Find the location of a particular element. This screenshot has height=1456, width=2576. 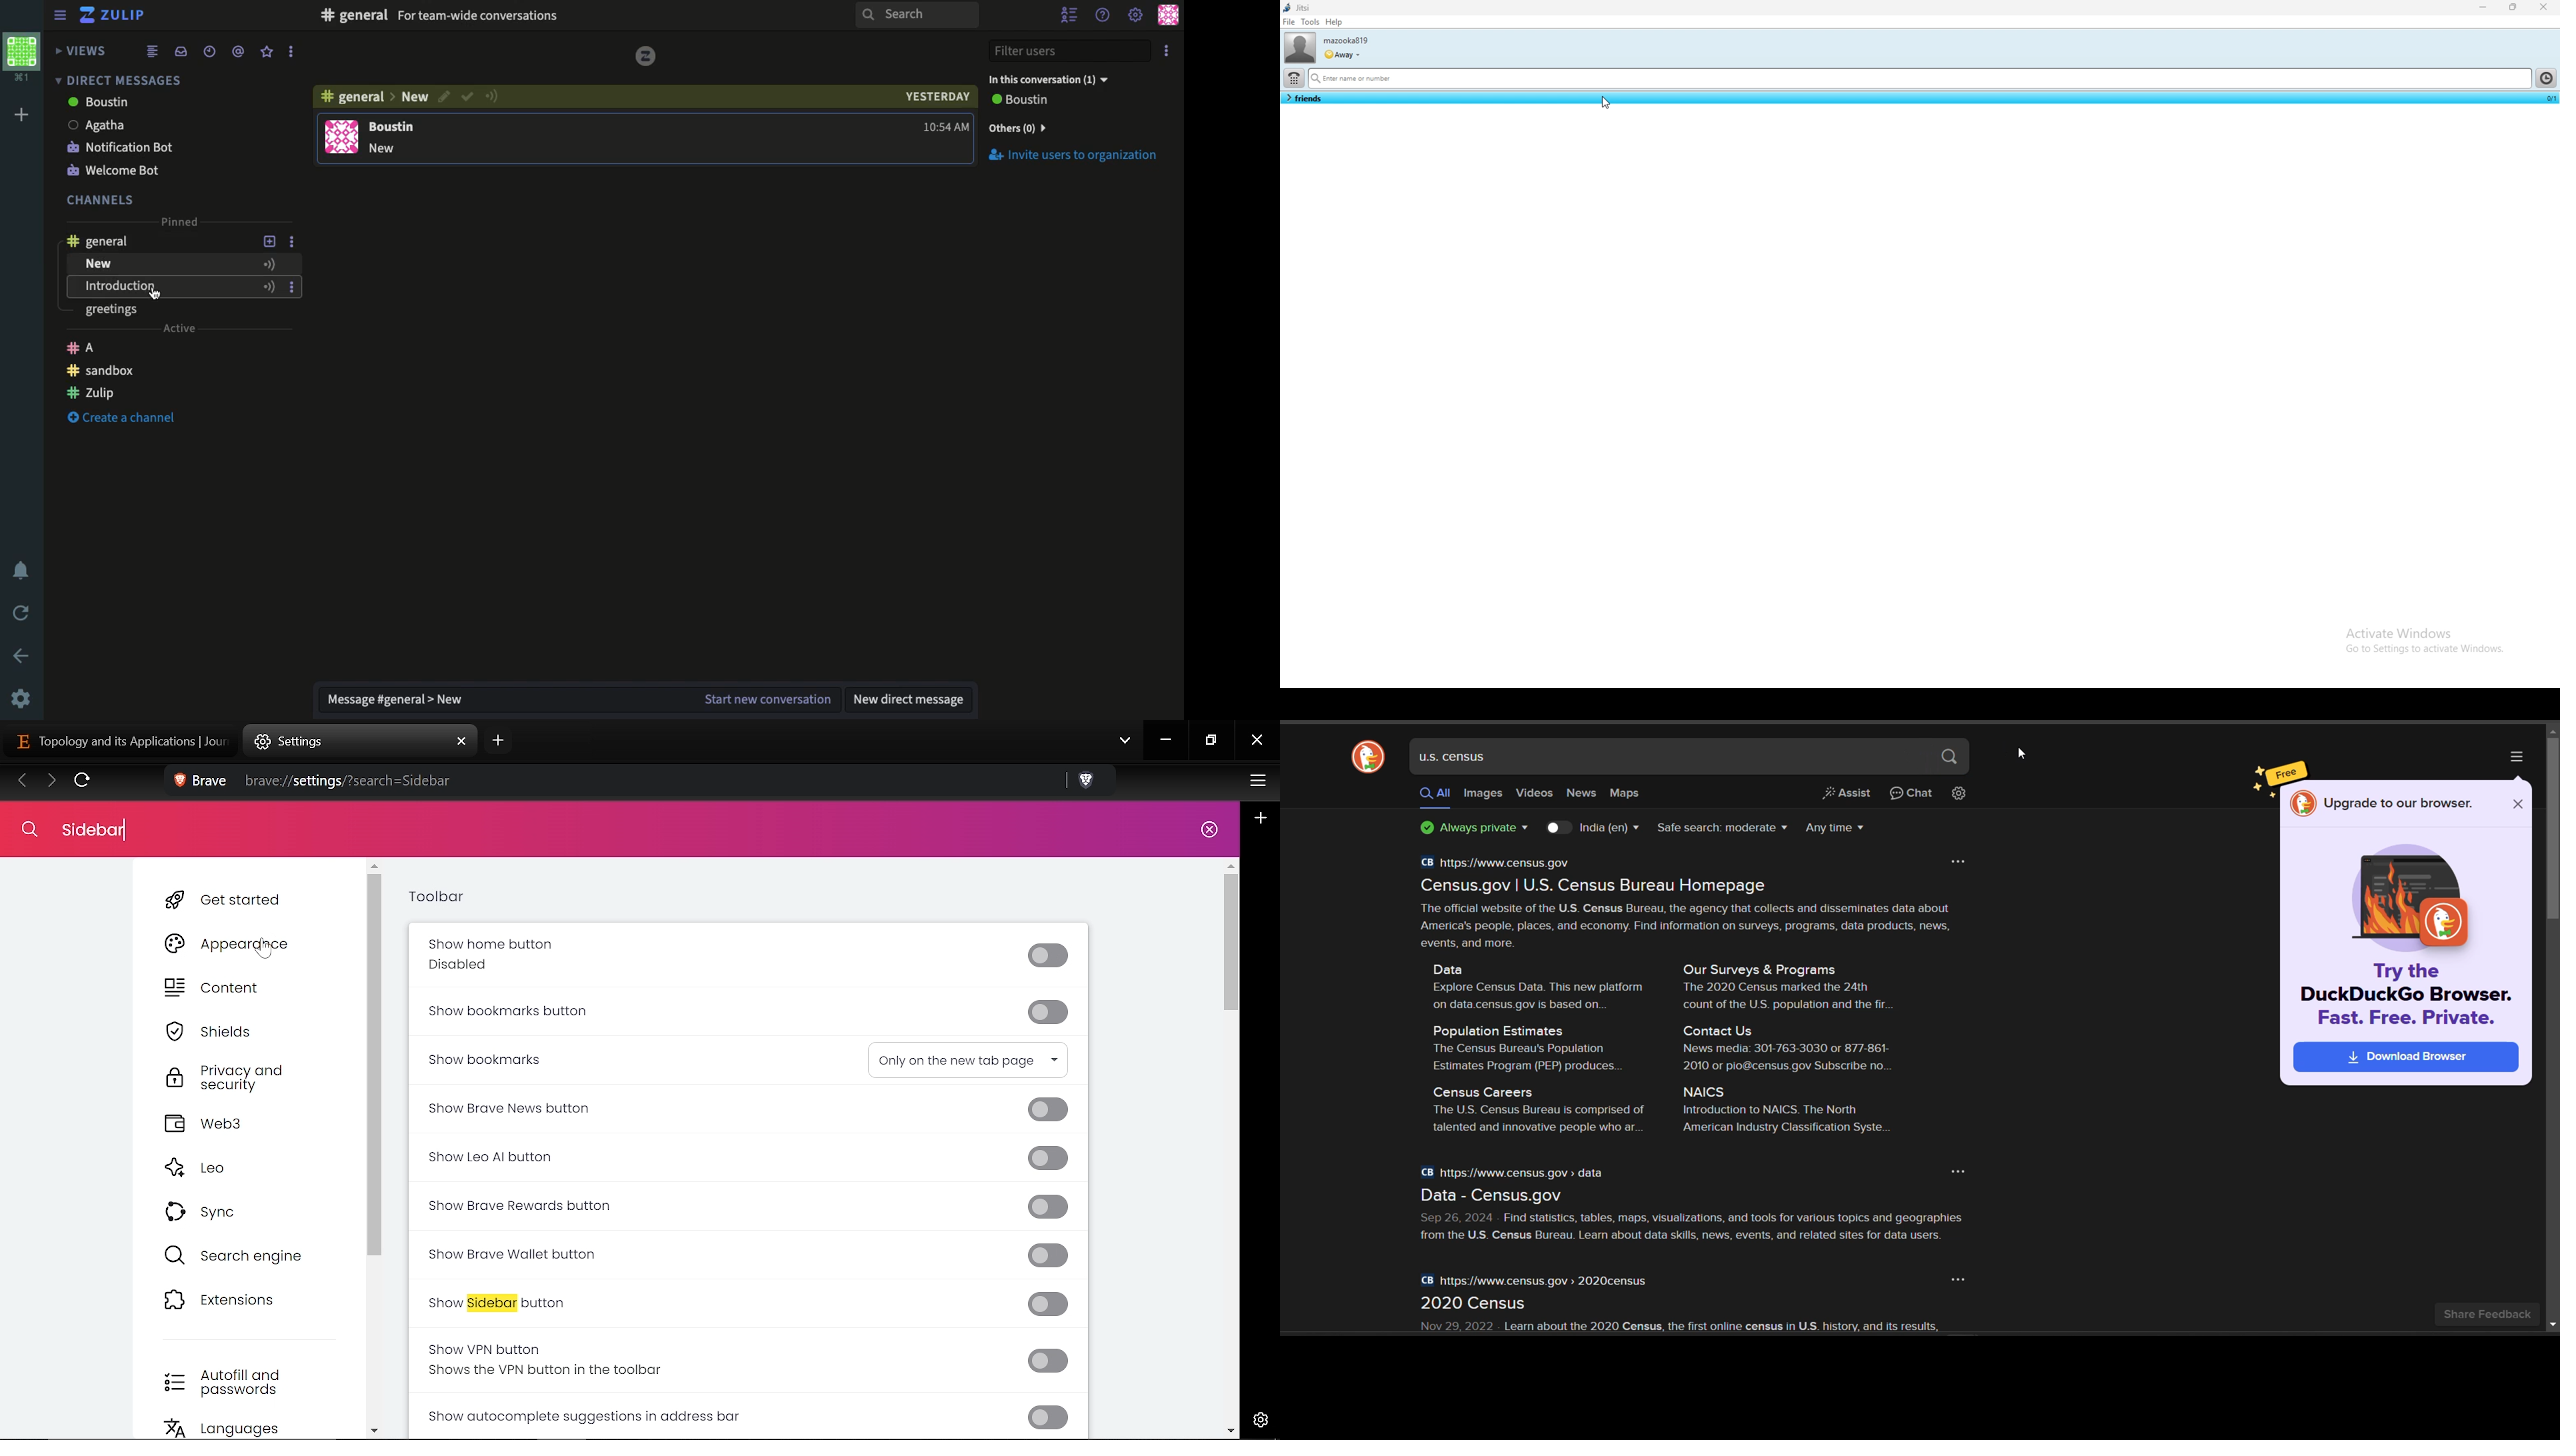

Search tabs is located at coordinates (1125, 742).